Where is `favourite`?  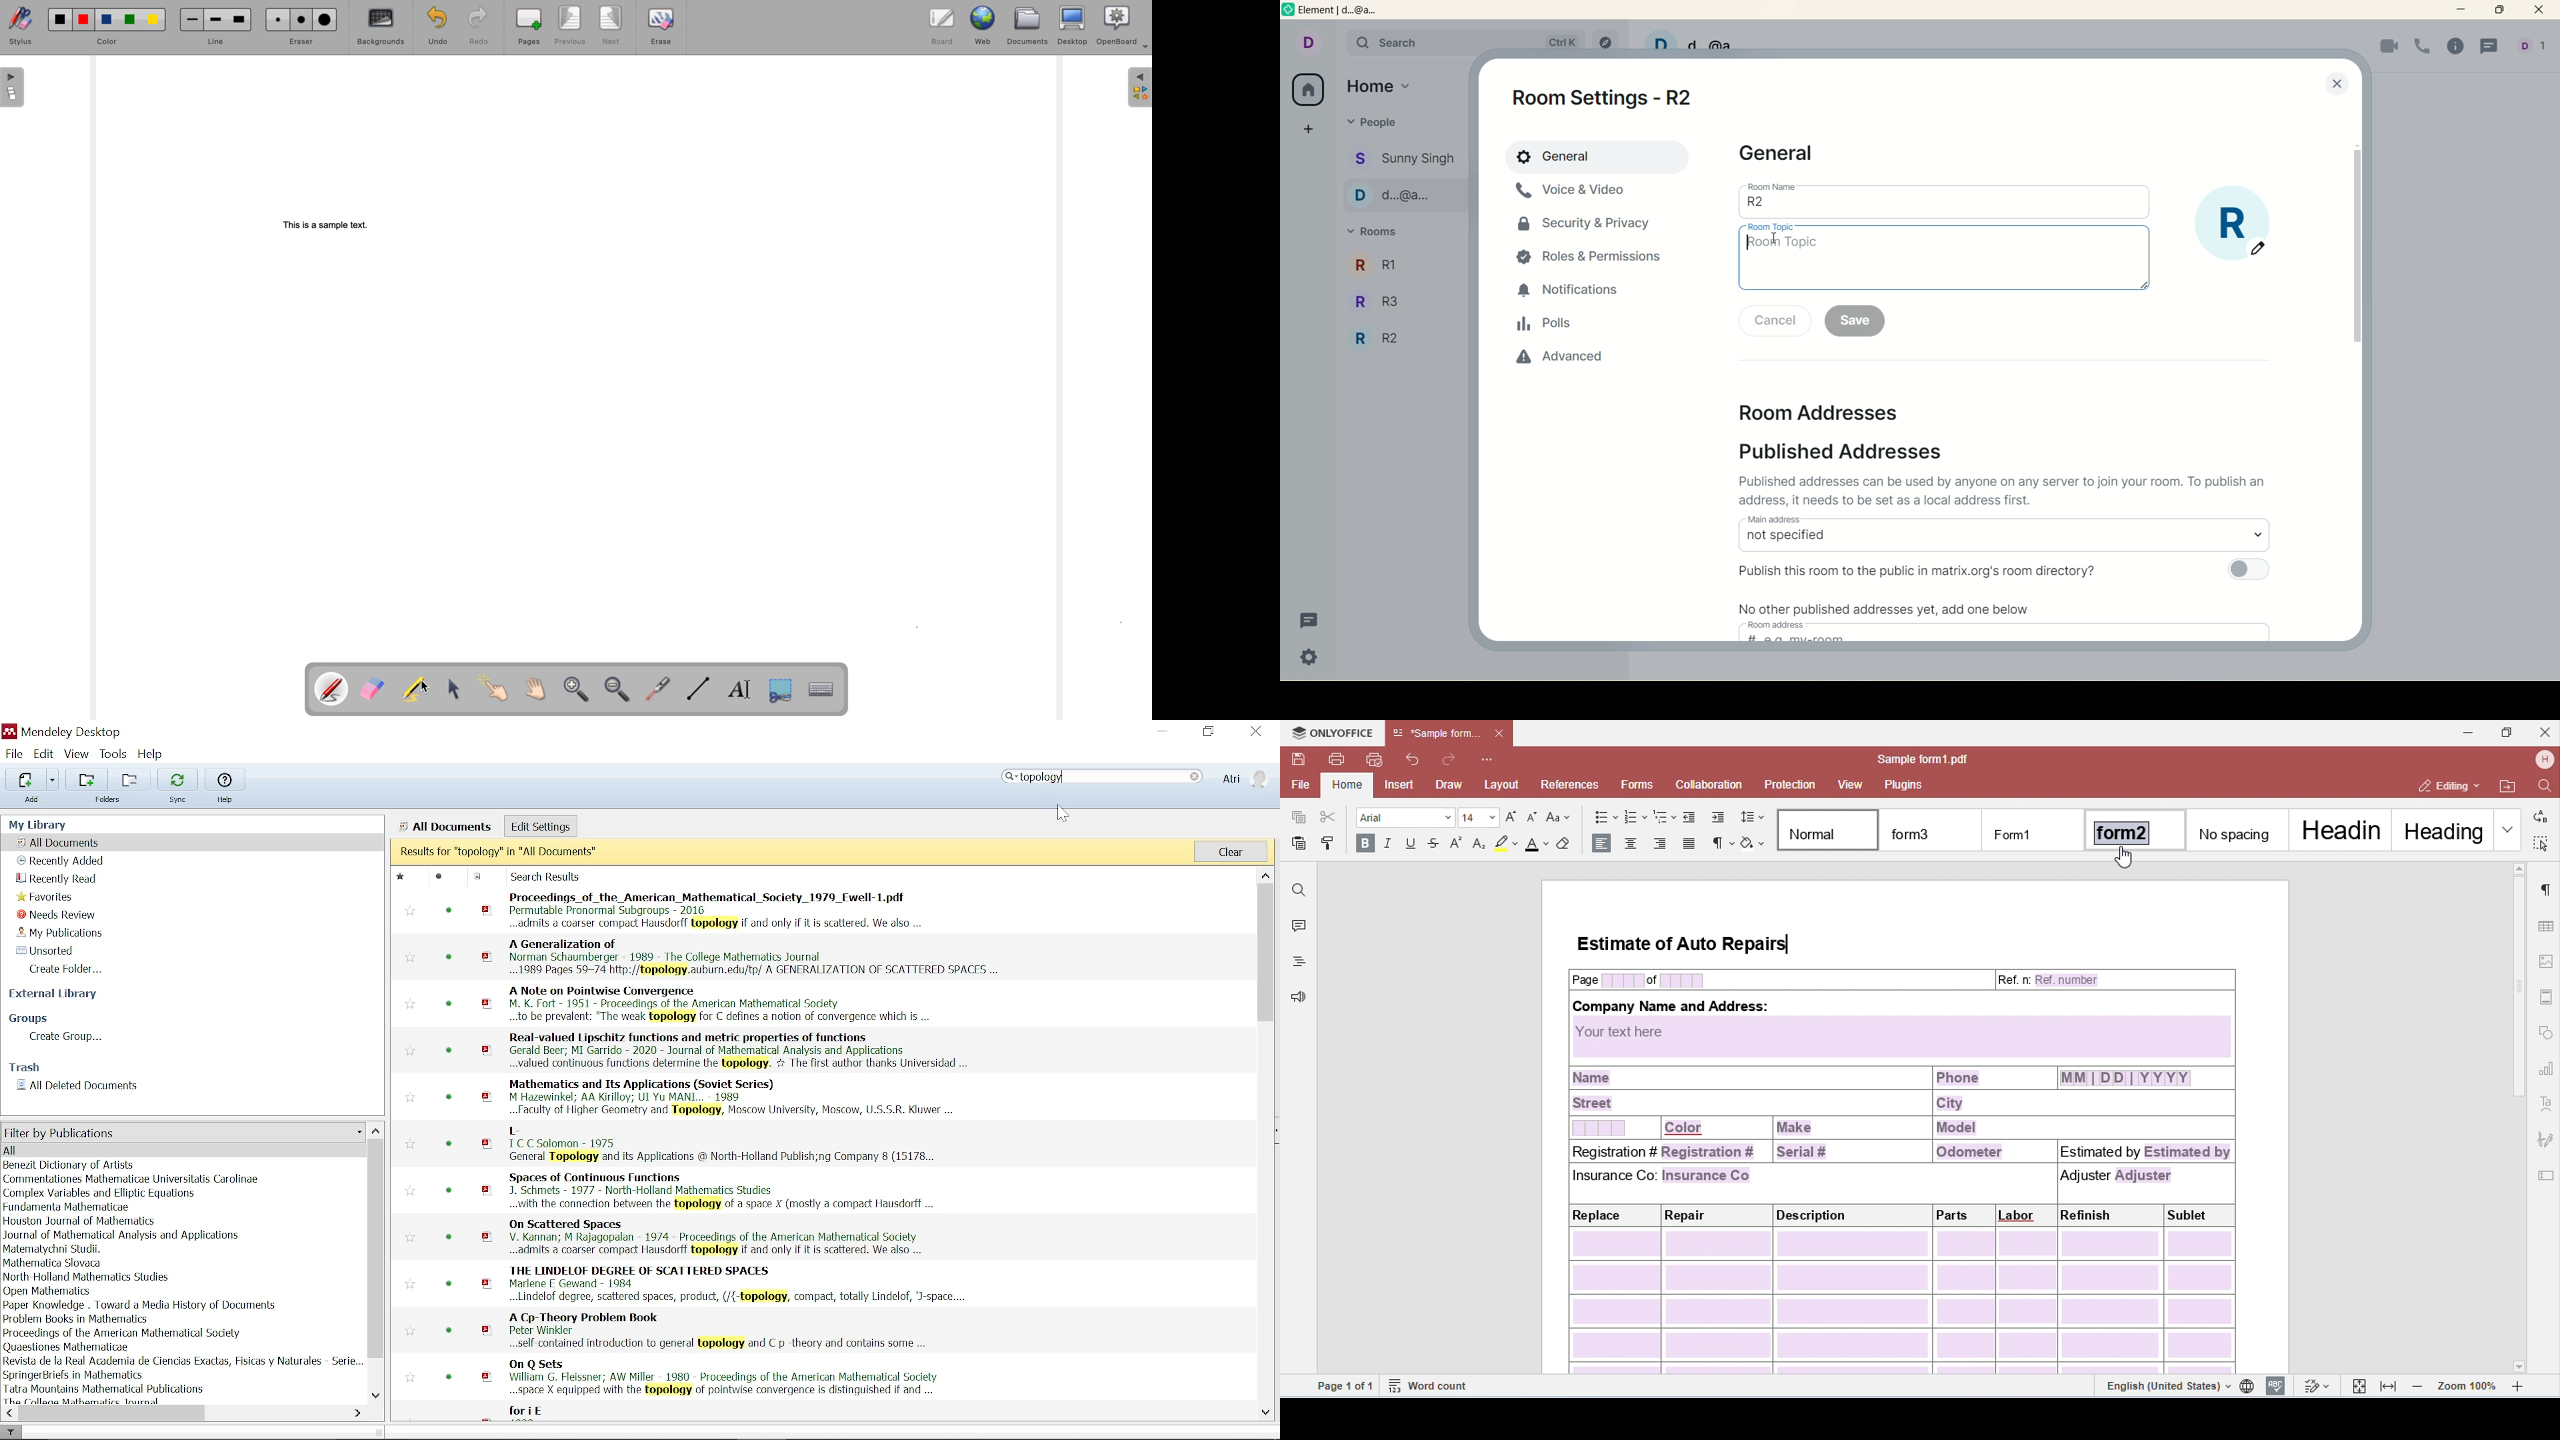
favourite is located at coordinates (412, 1237).